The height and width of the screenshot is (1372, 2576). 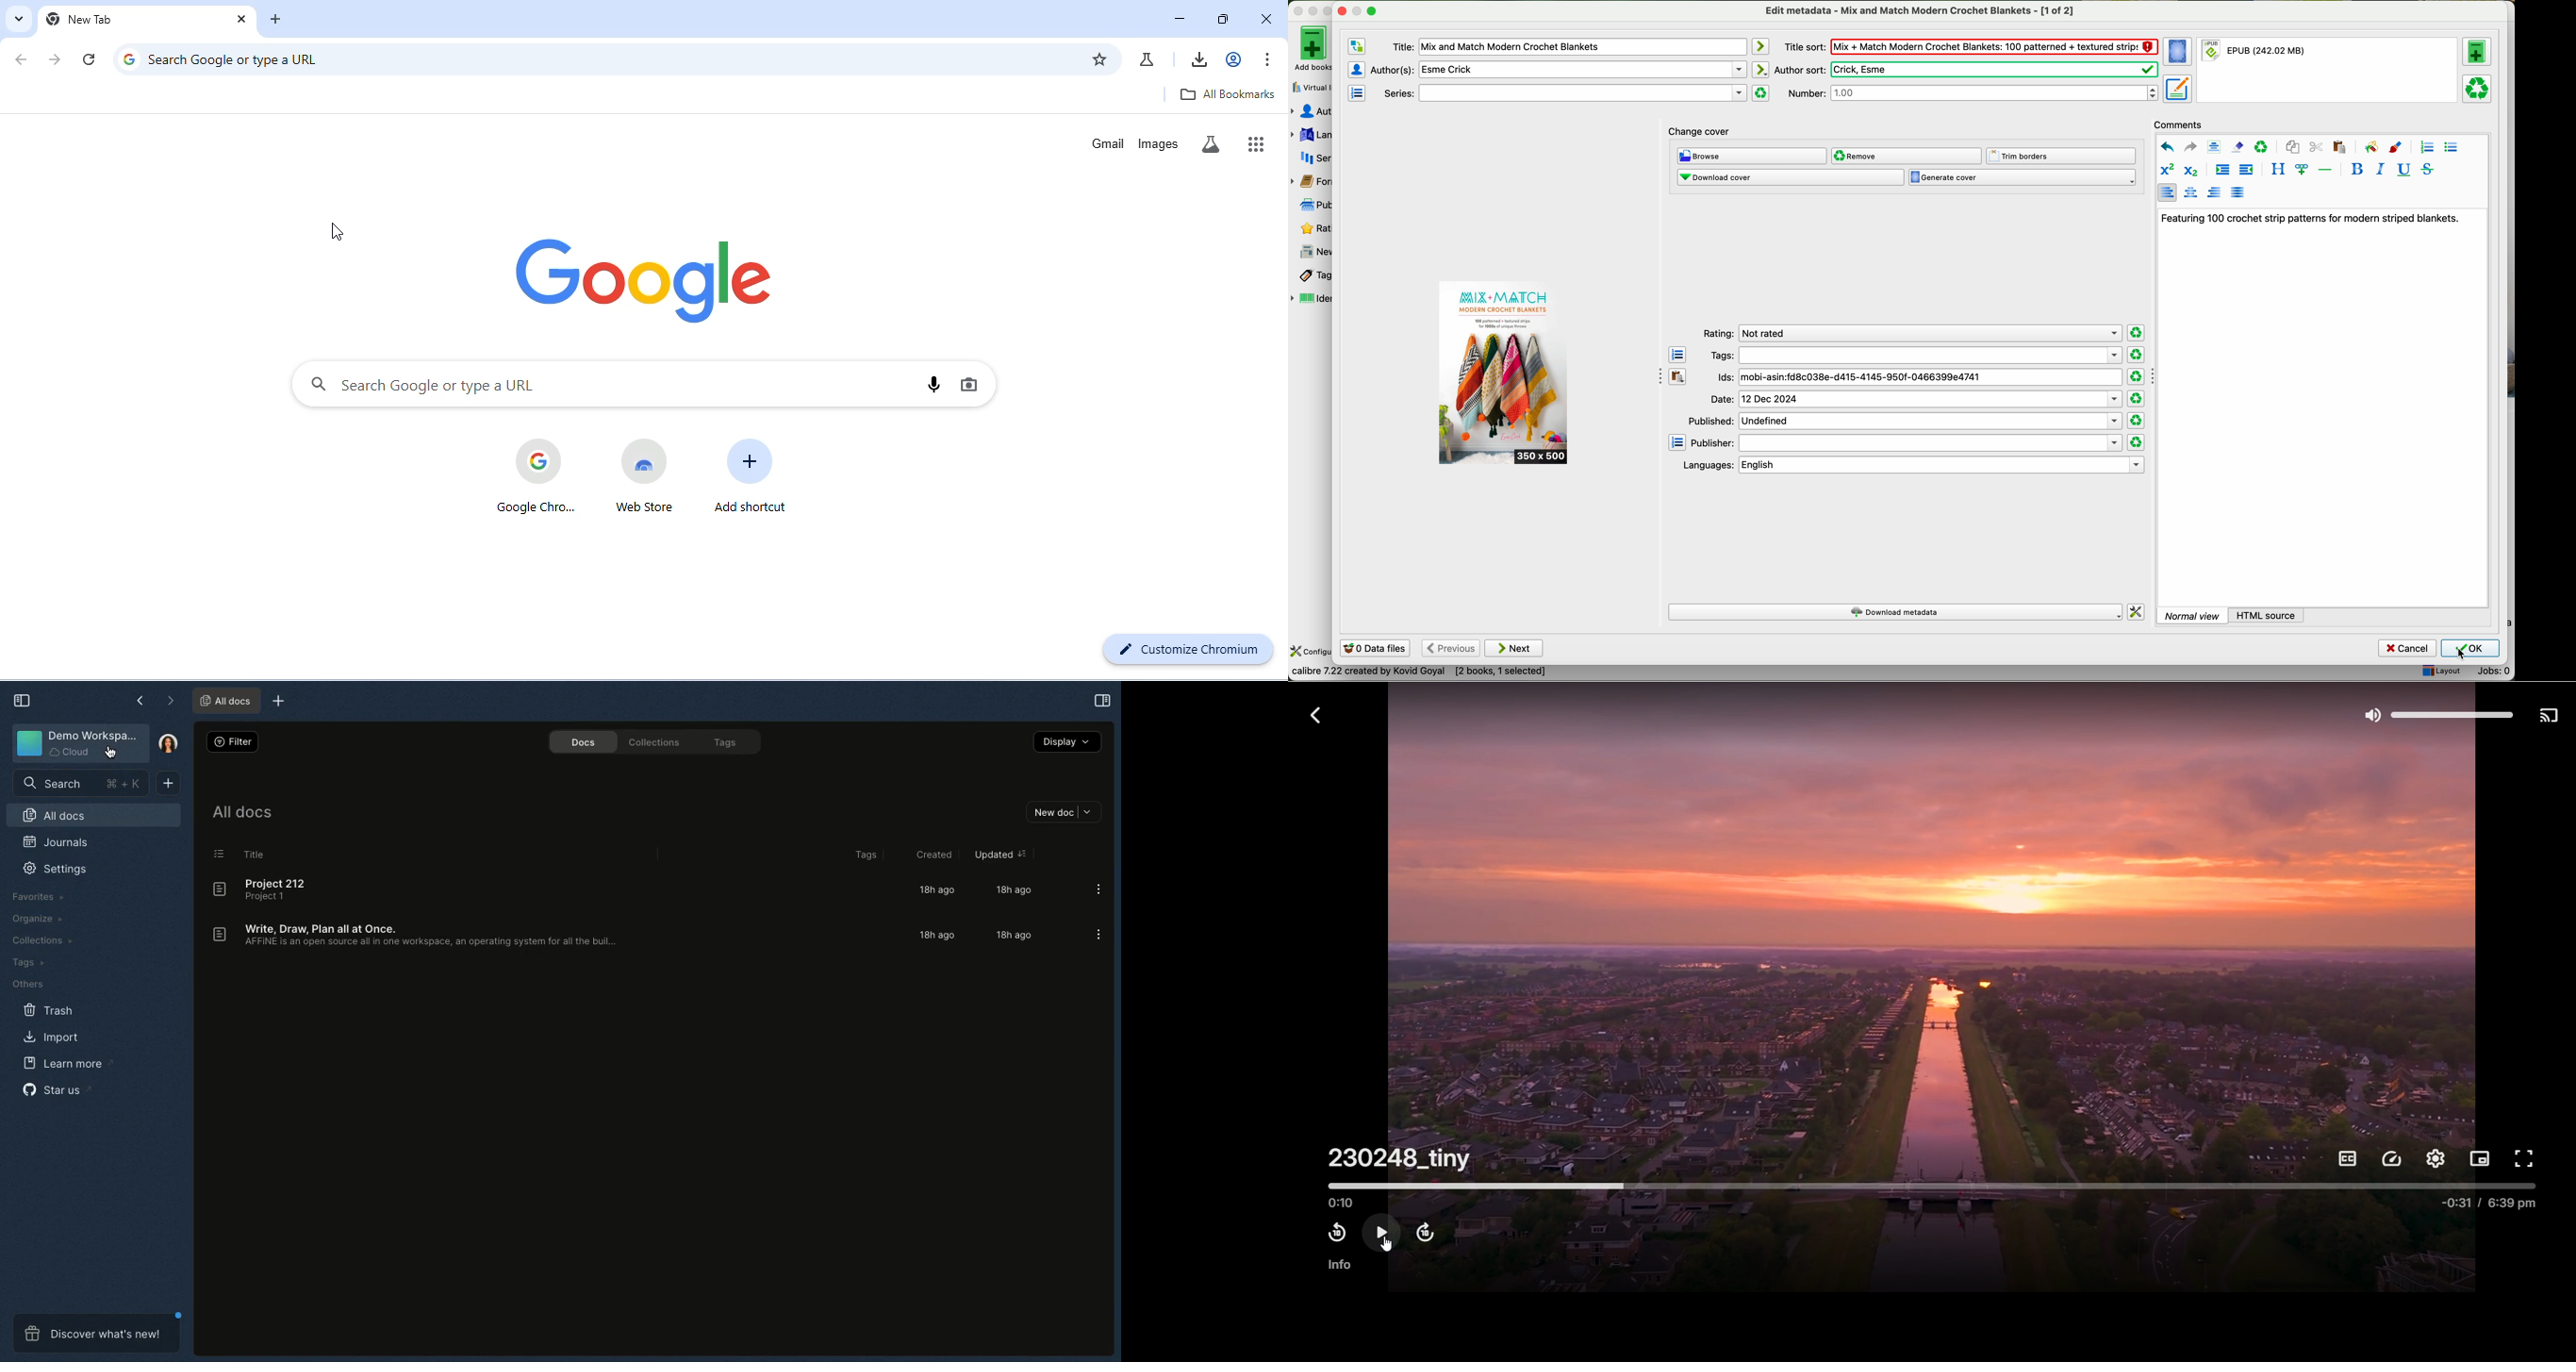 What do you see at coordinates (1312, 299) in the screenshot?
I see `identifiers` at bounding box center [1312, 299].